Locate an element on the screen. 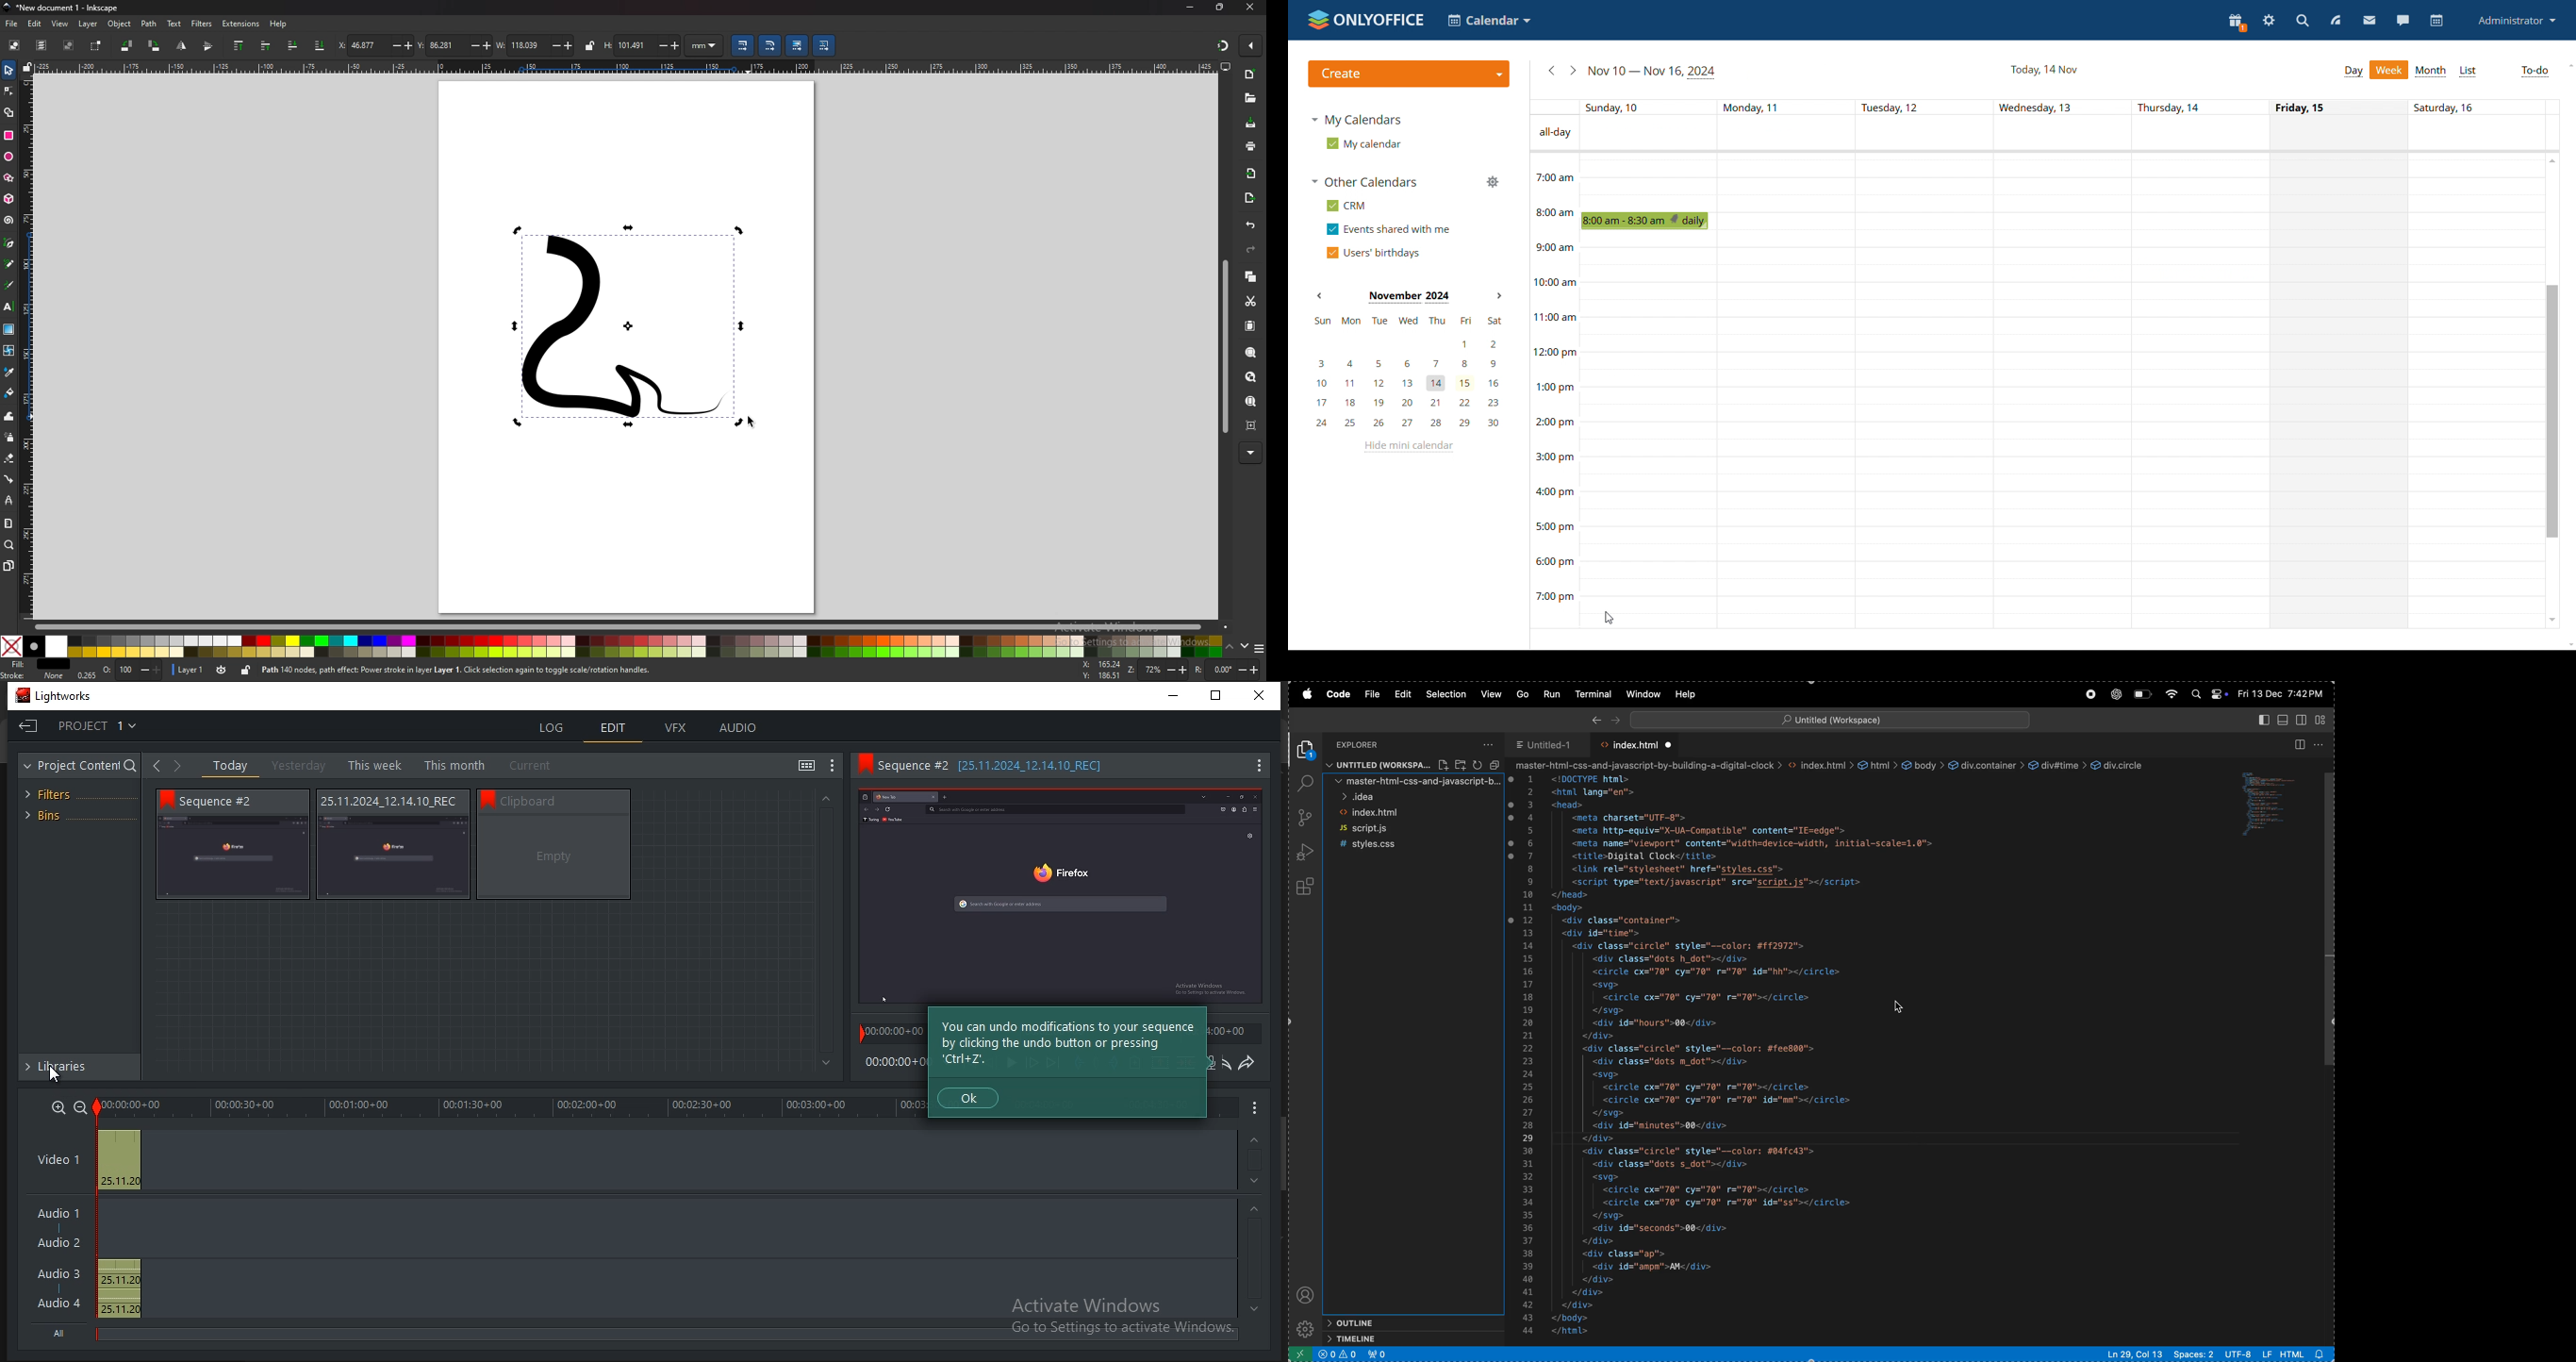  raise selection to top is located at coordinates (240, 46).